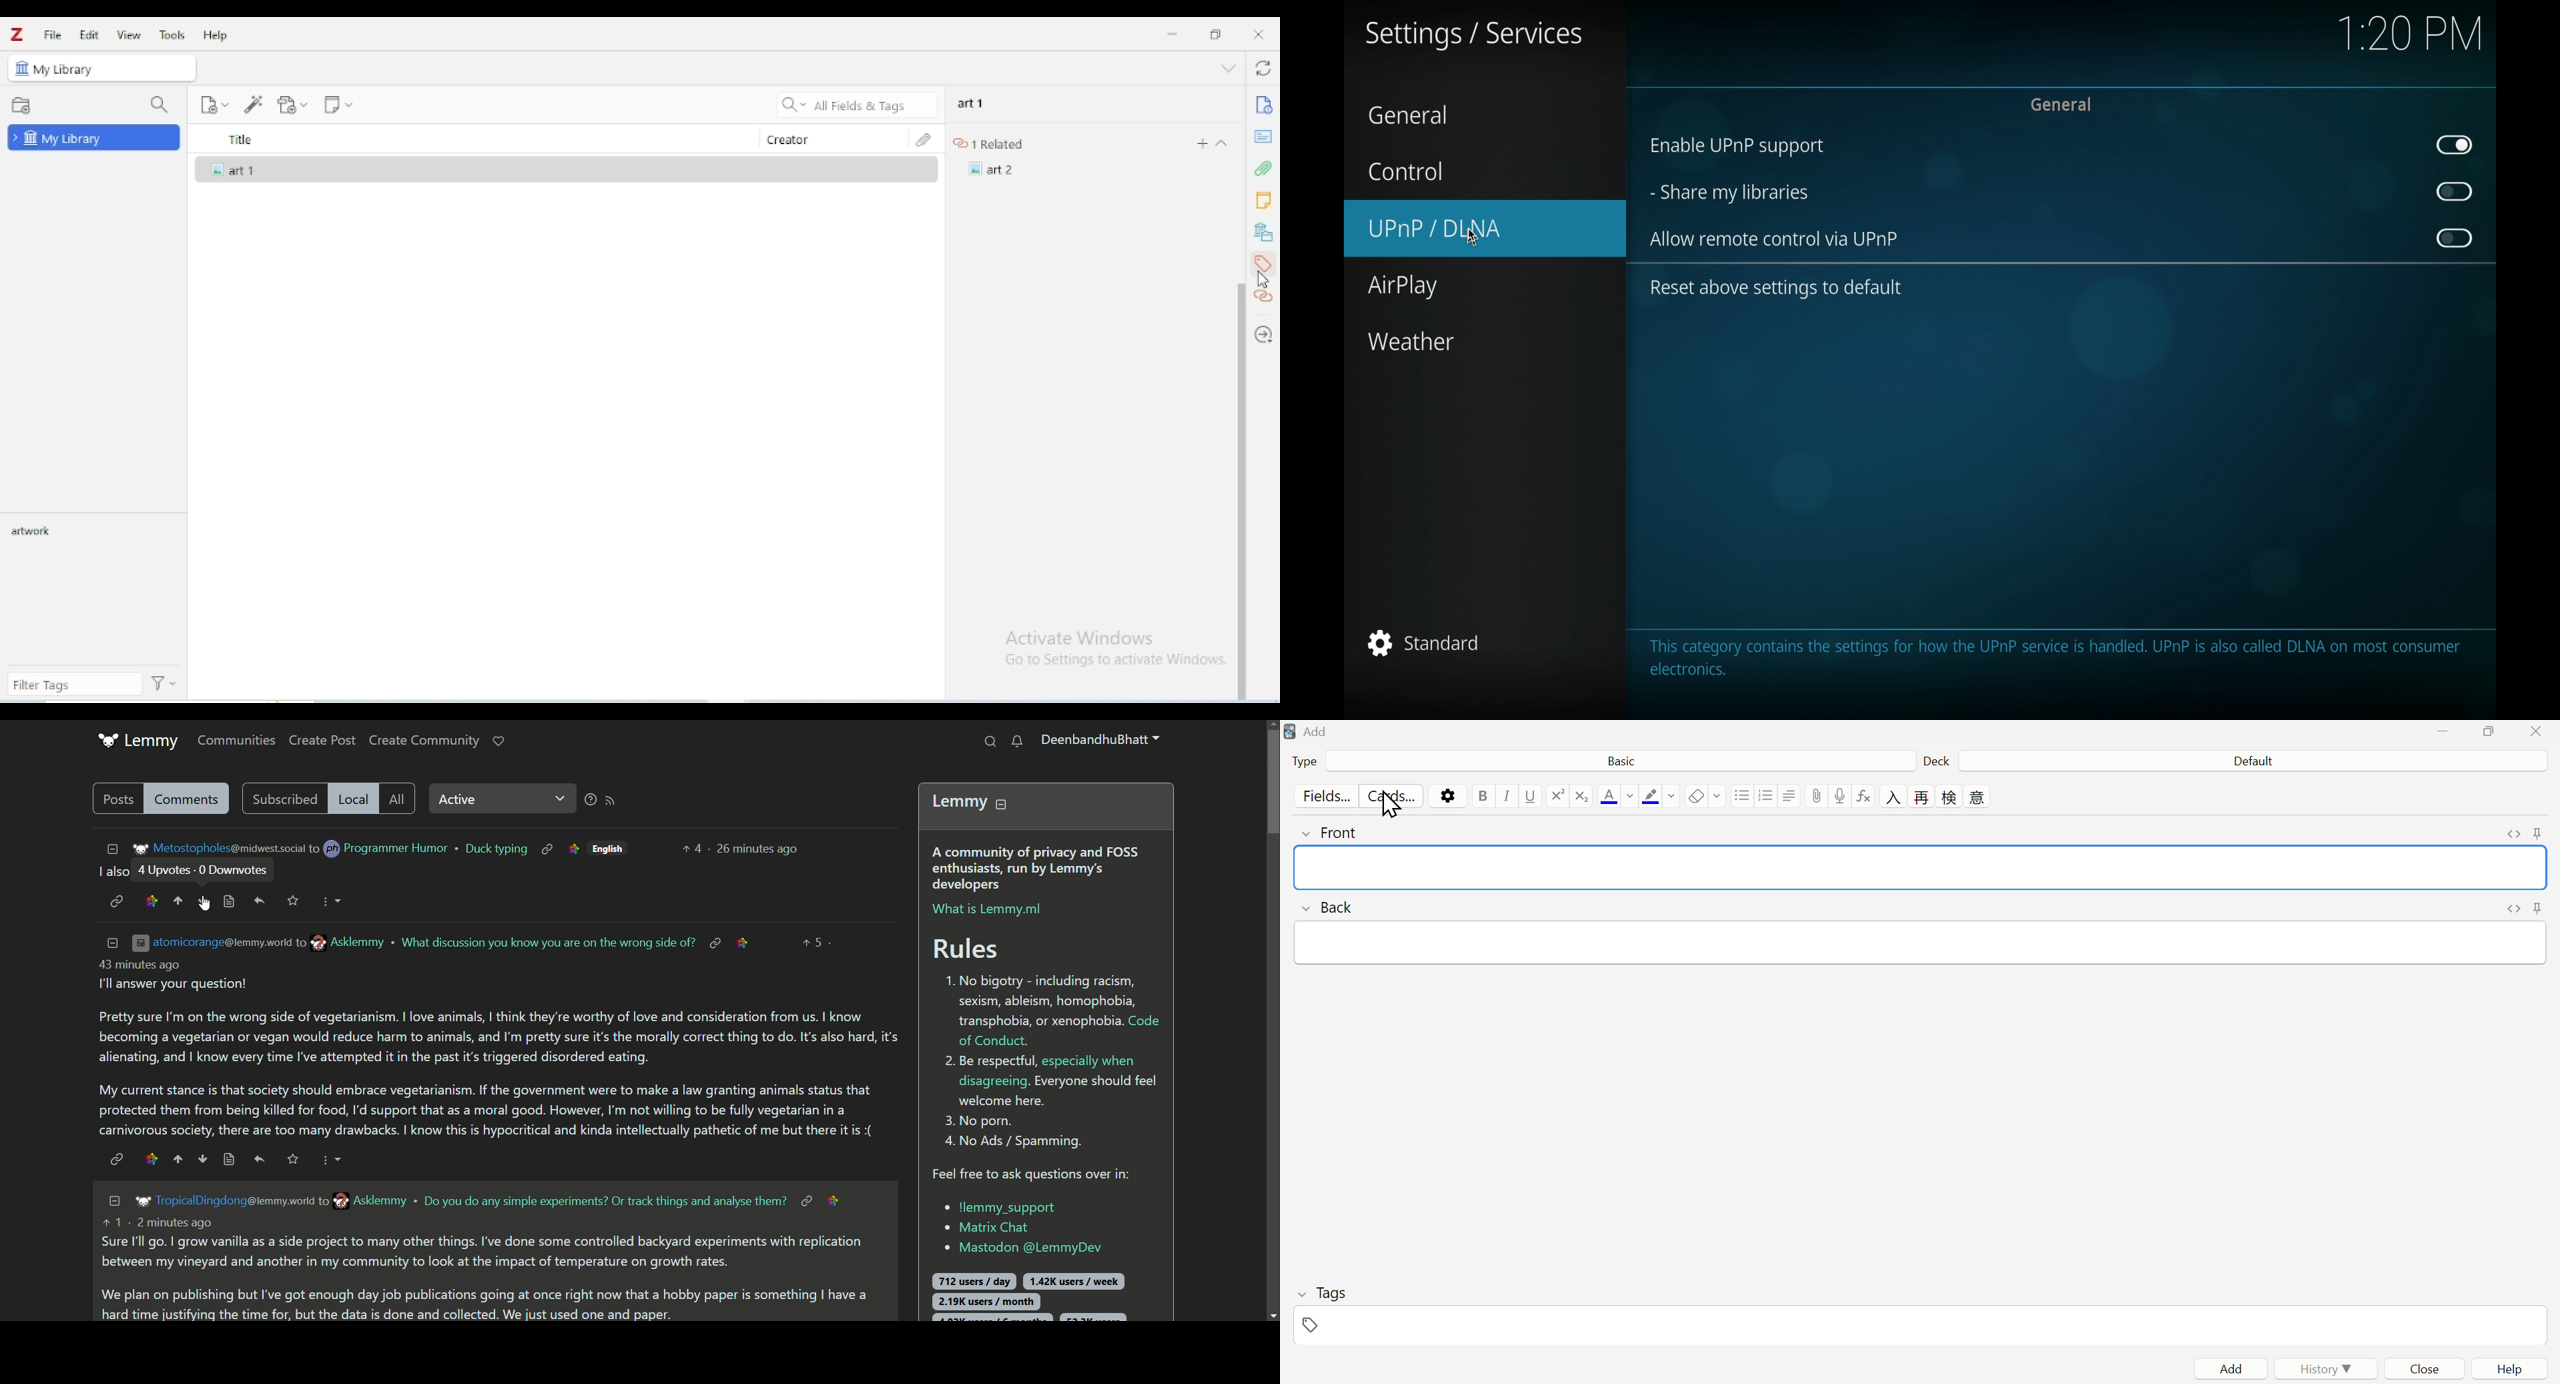  Describe the element at coordinates (1104, 647) in the screenshot. I see `Windows activation prompt` at that location.